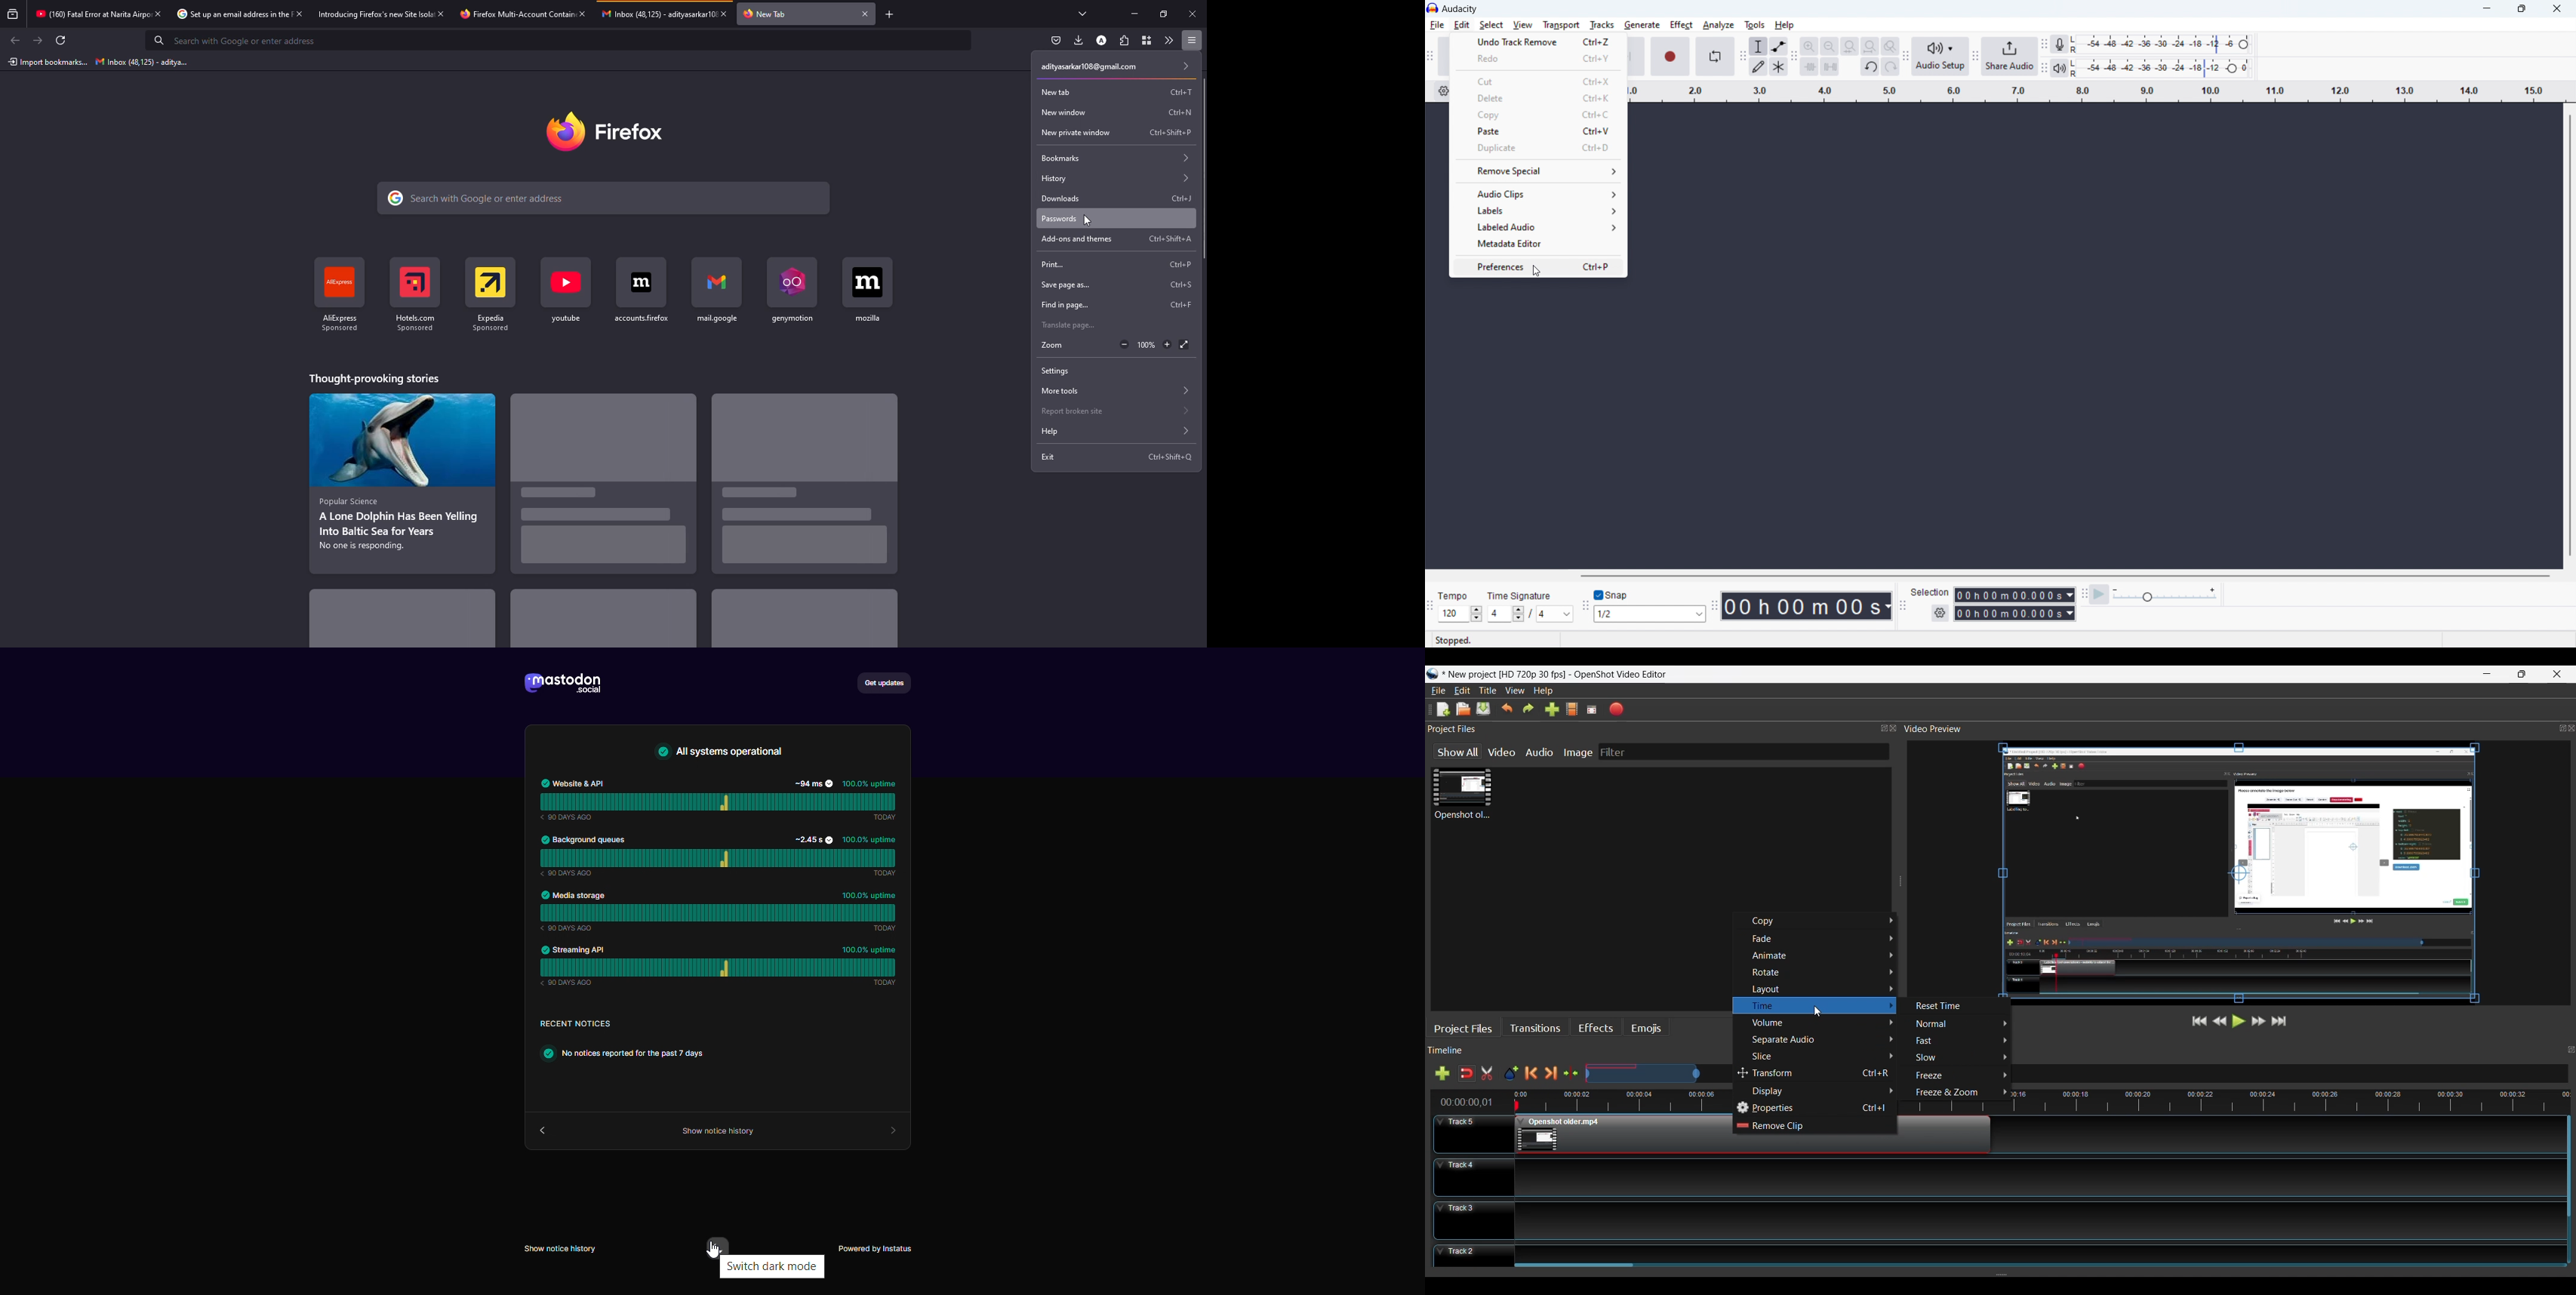 This screenshot has width=2576, height=1316. What do you see at coordinates (2148, 68) in the screenshot?
I see `playback level` at bounding box center [2148, 68].